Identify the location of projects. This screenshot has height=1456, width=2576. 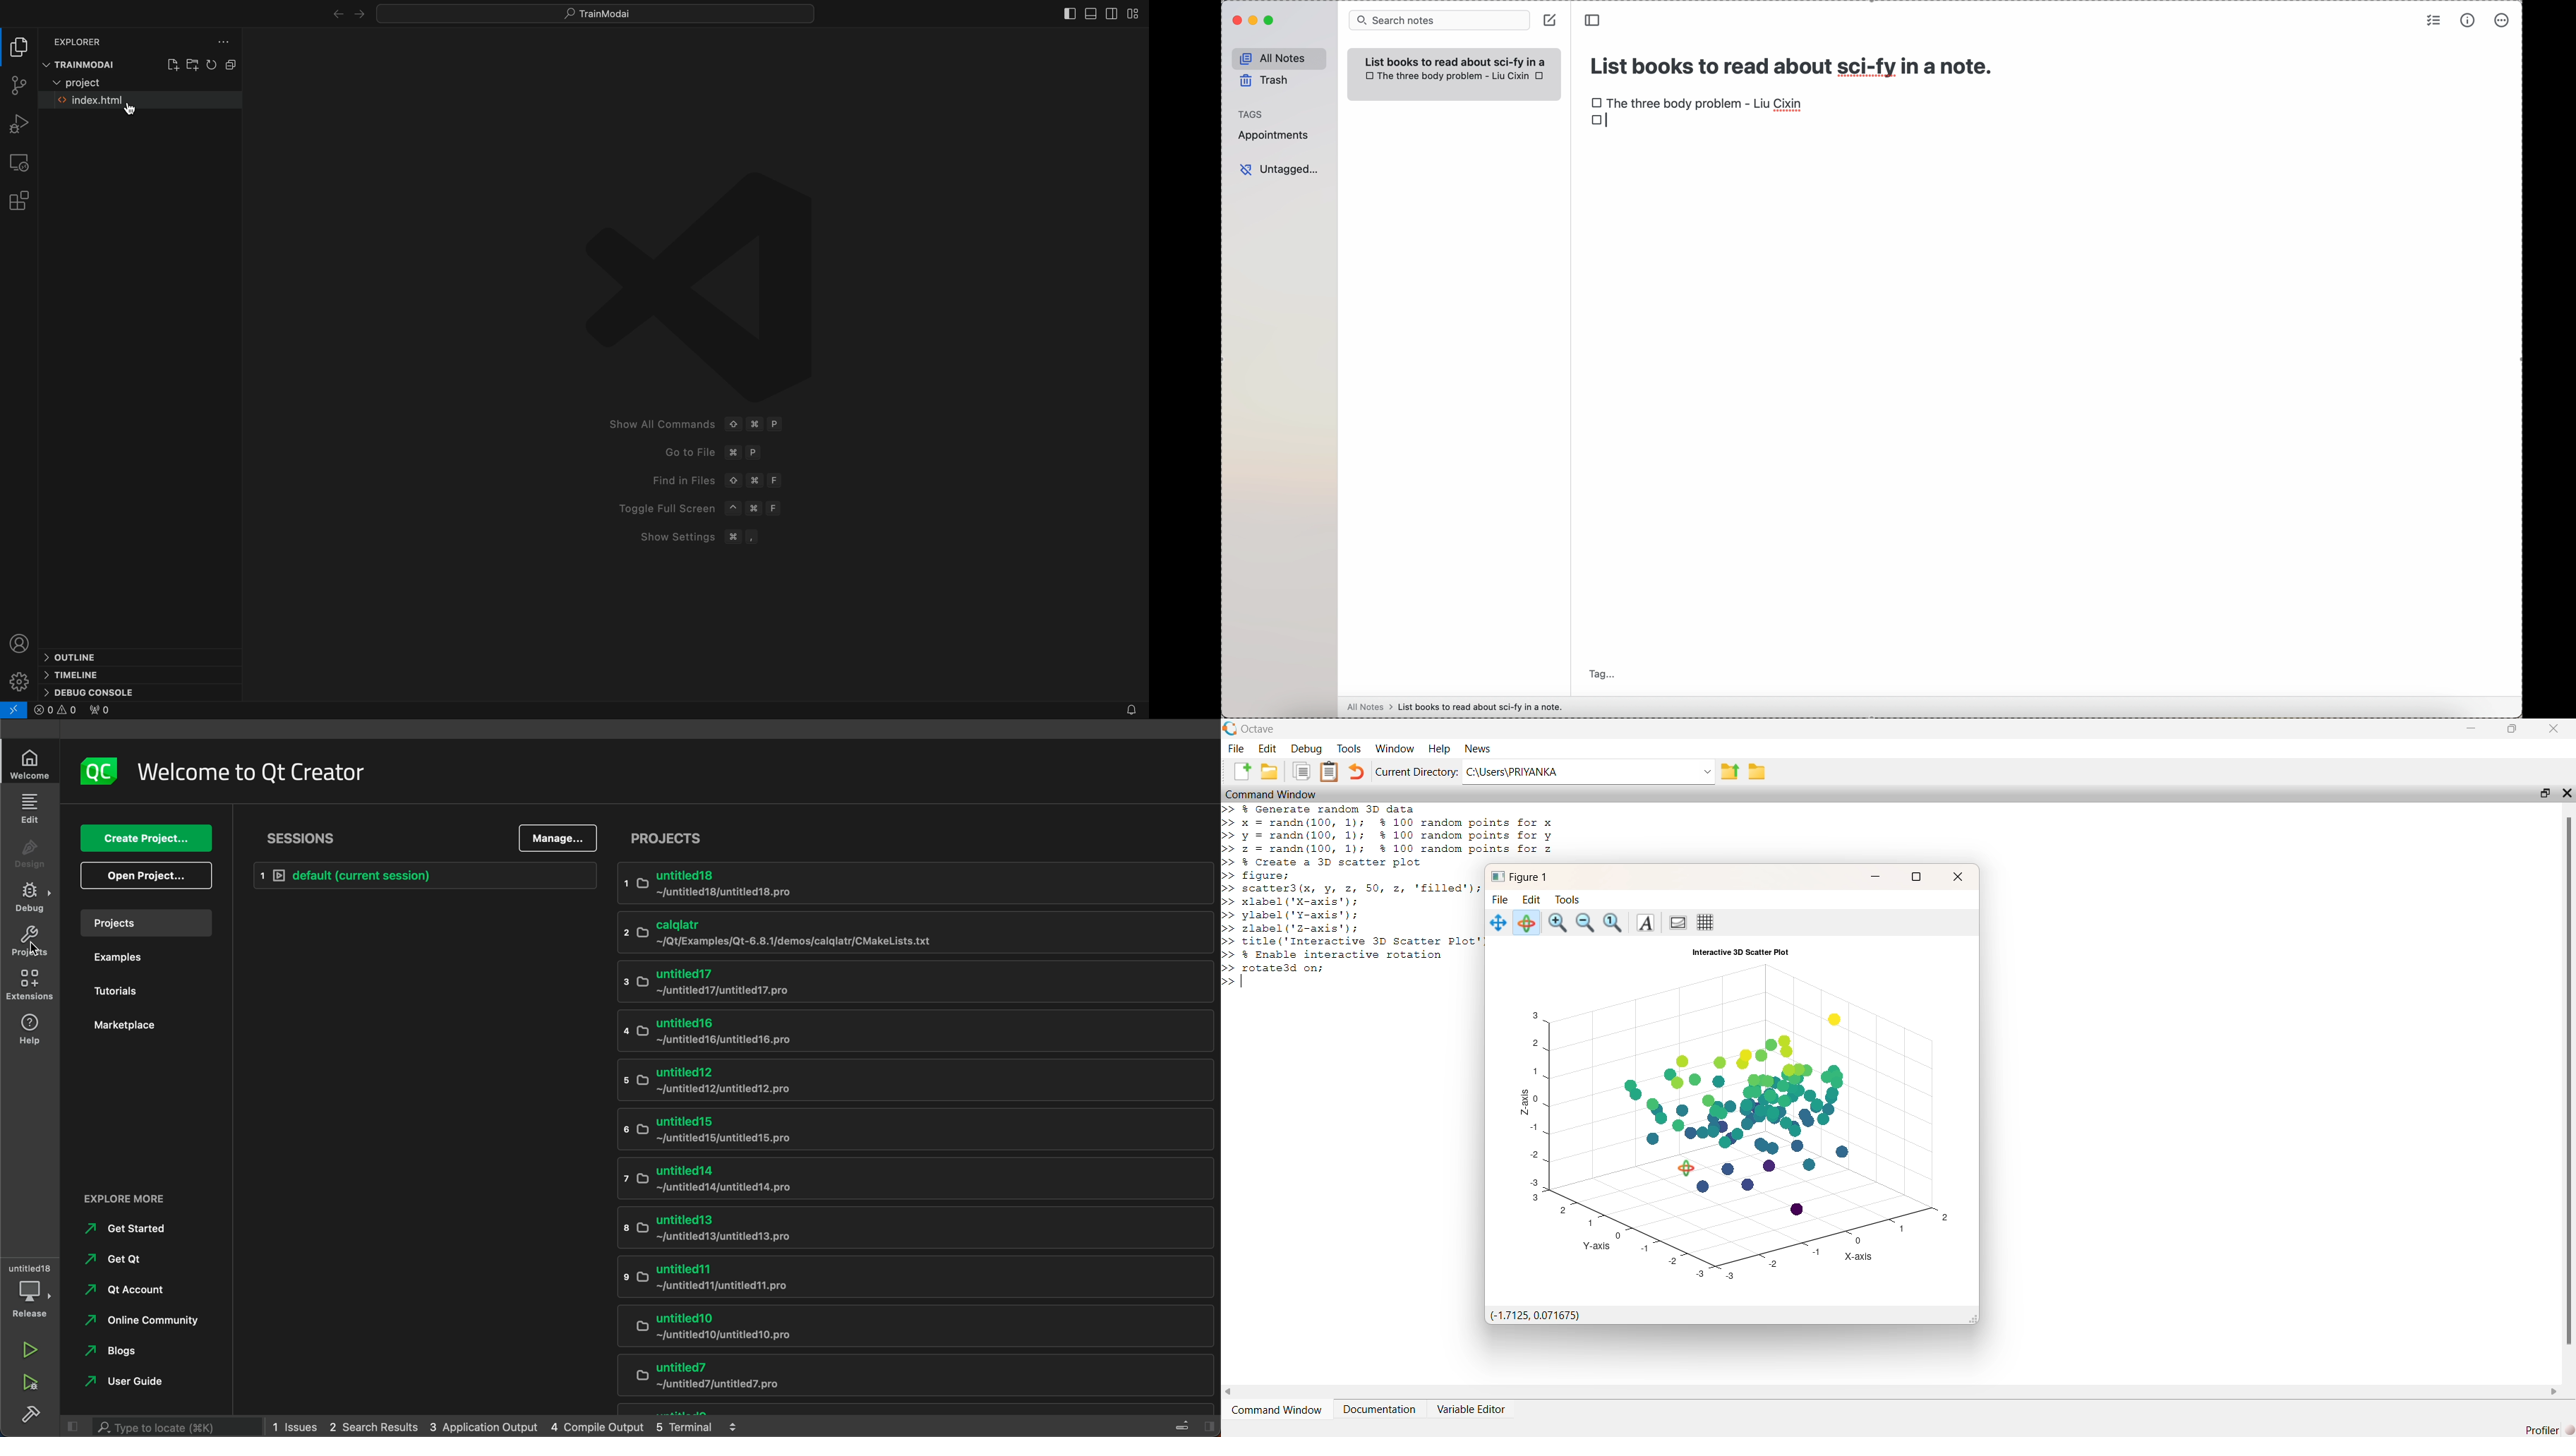
(148, 922).